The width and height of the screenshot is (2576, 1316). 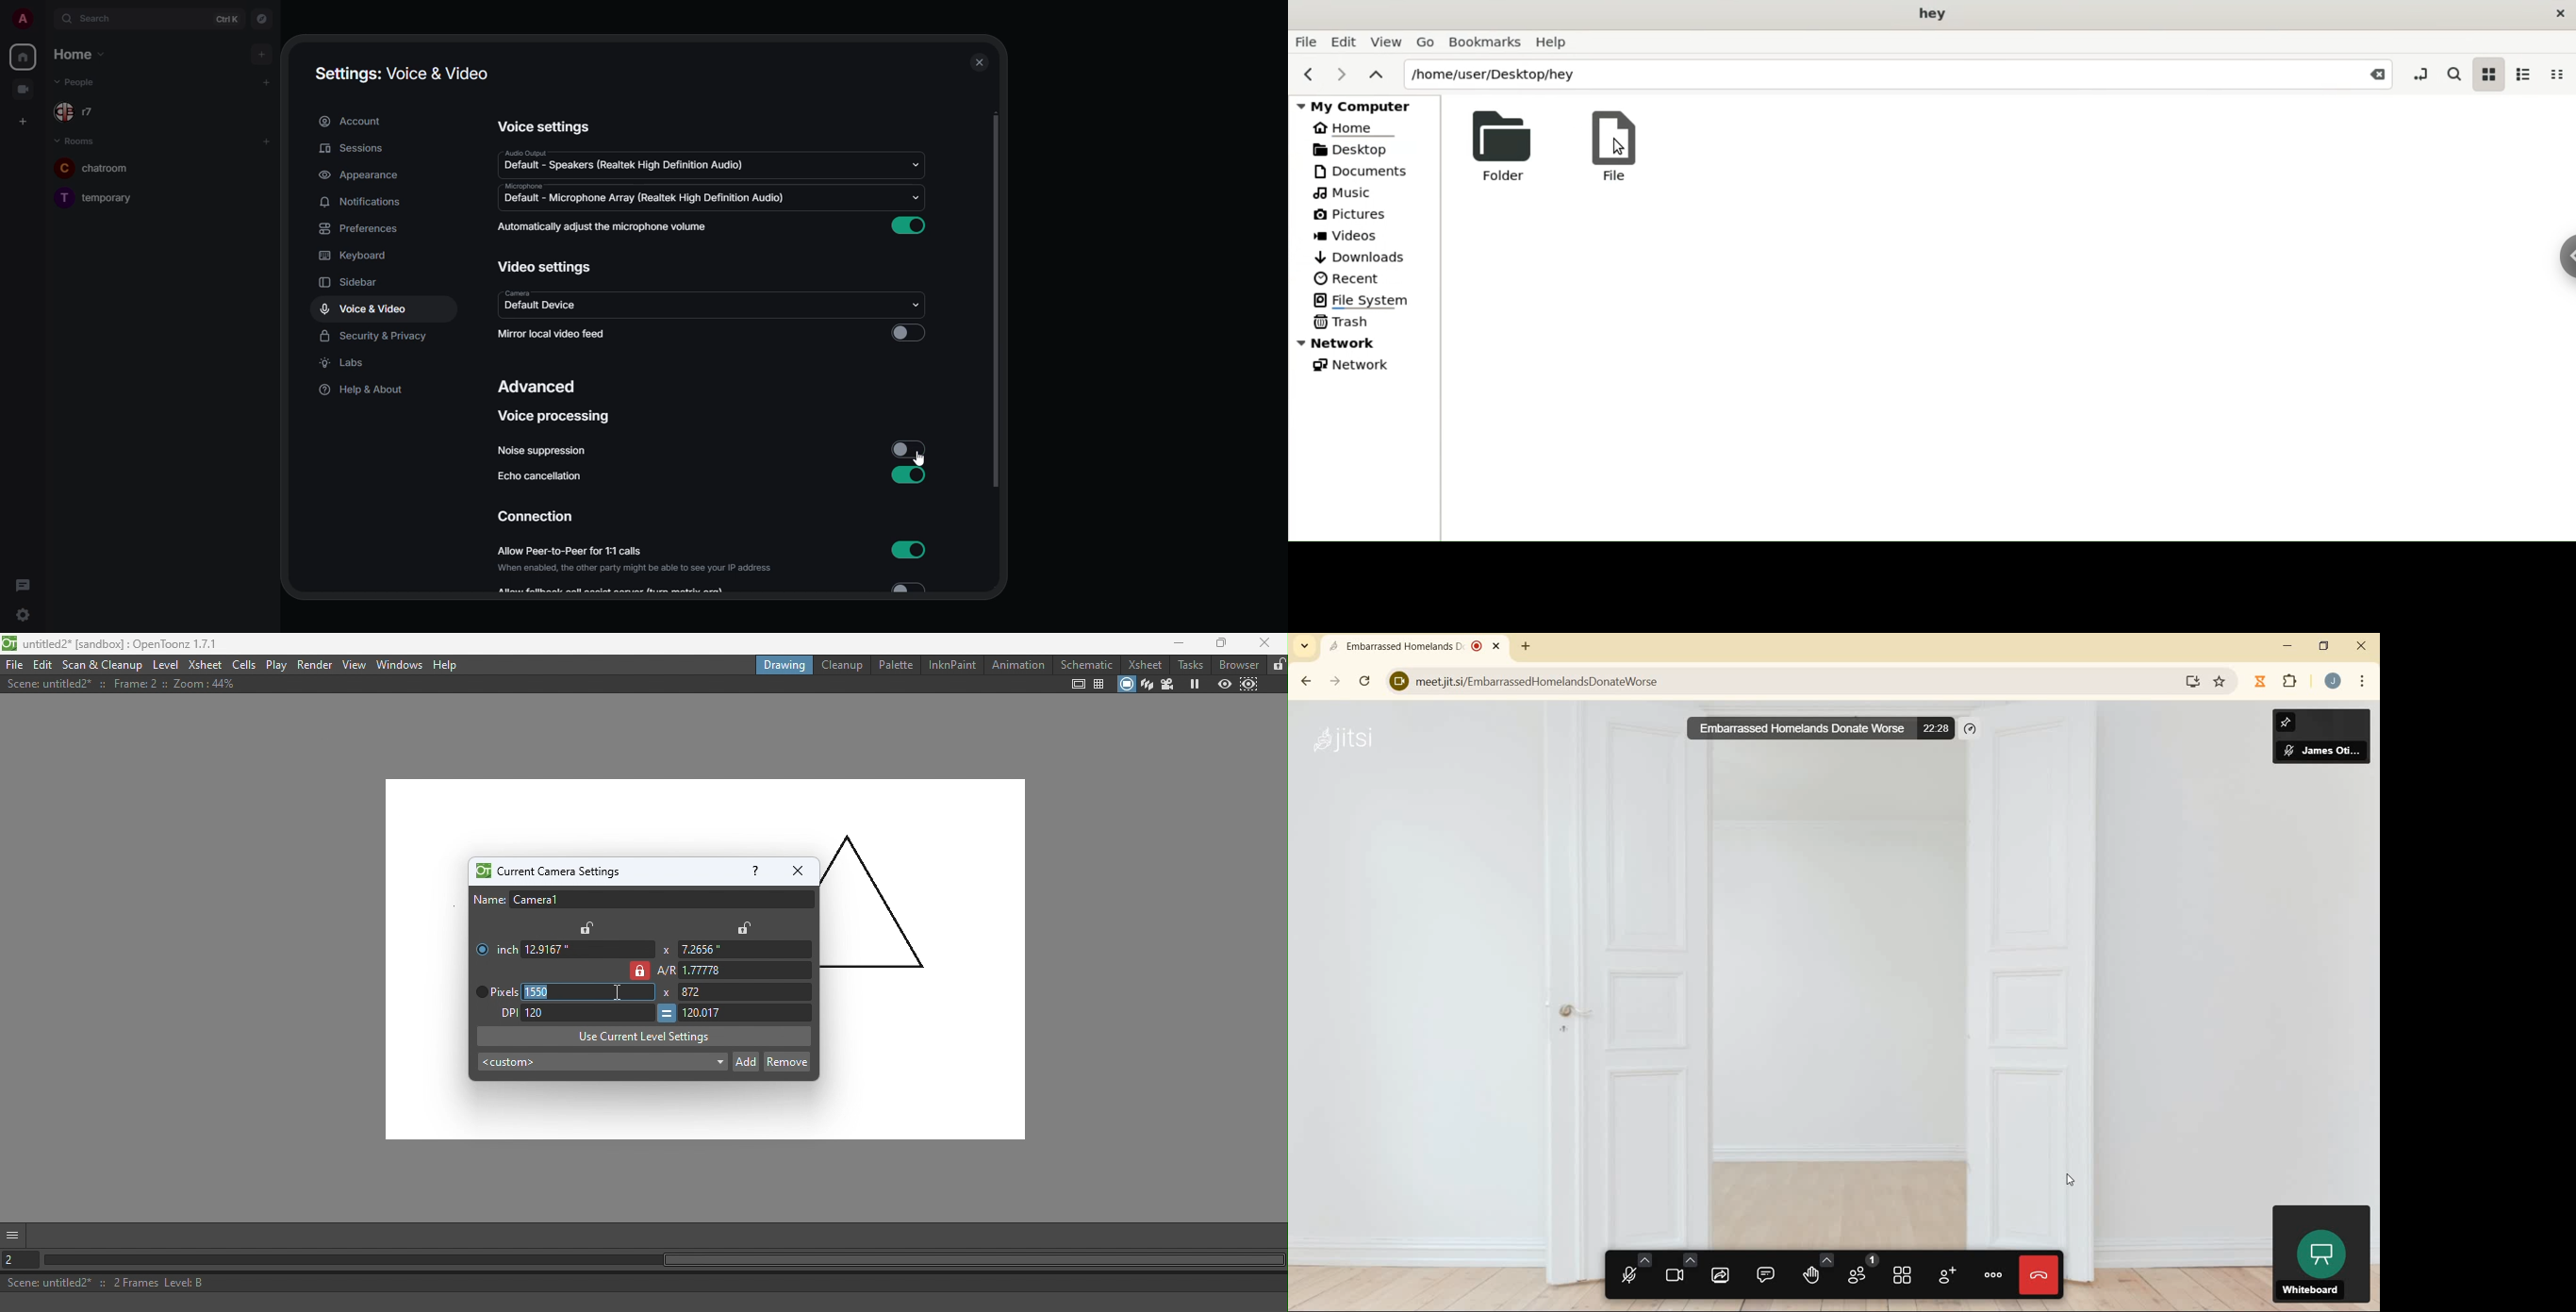 I want to click on connection, so click(x=536, y=516).